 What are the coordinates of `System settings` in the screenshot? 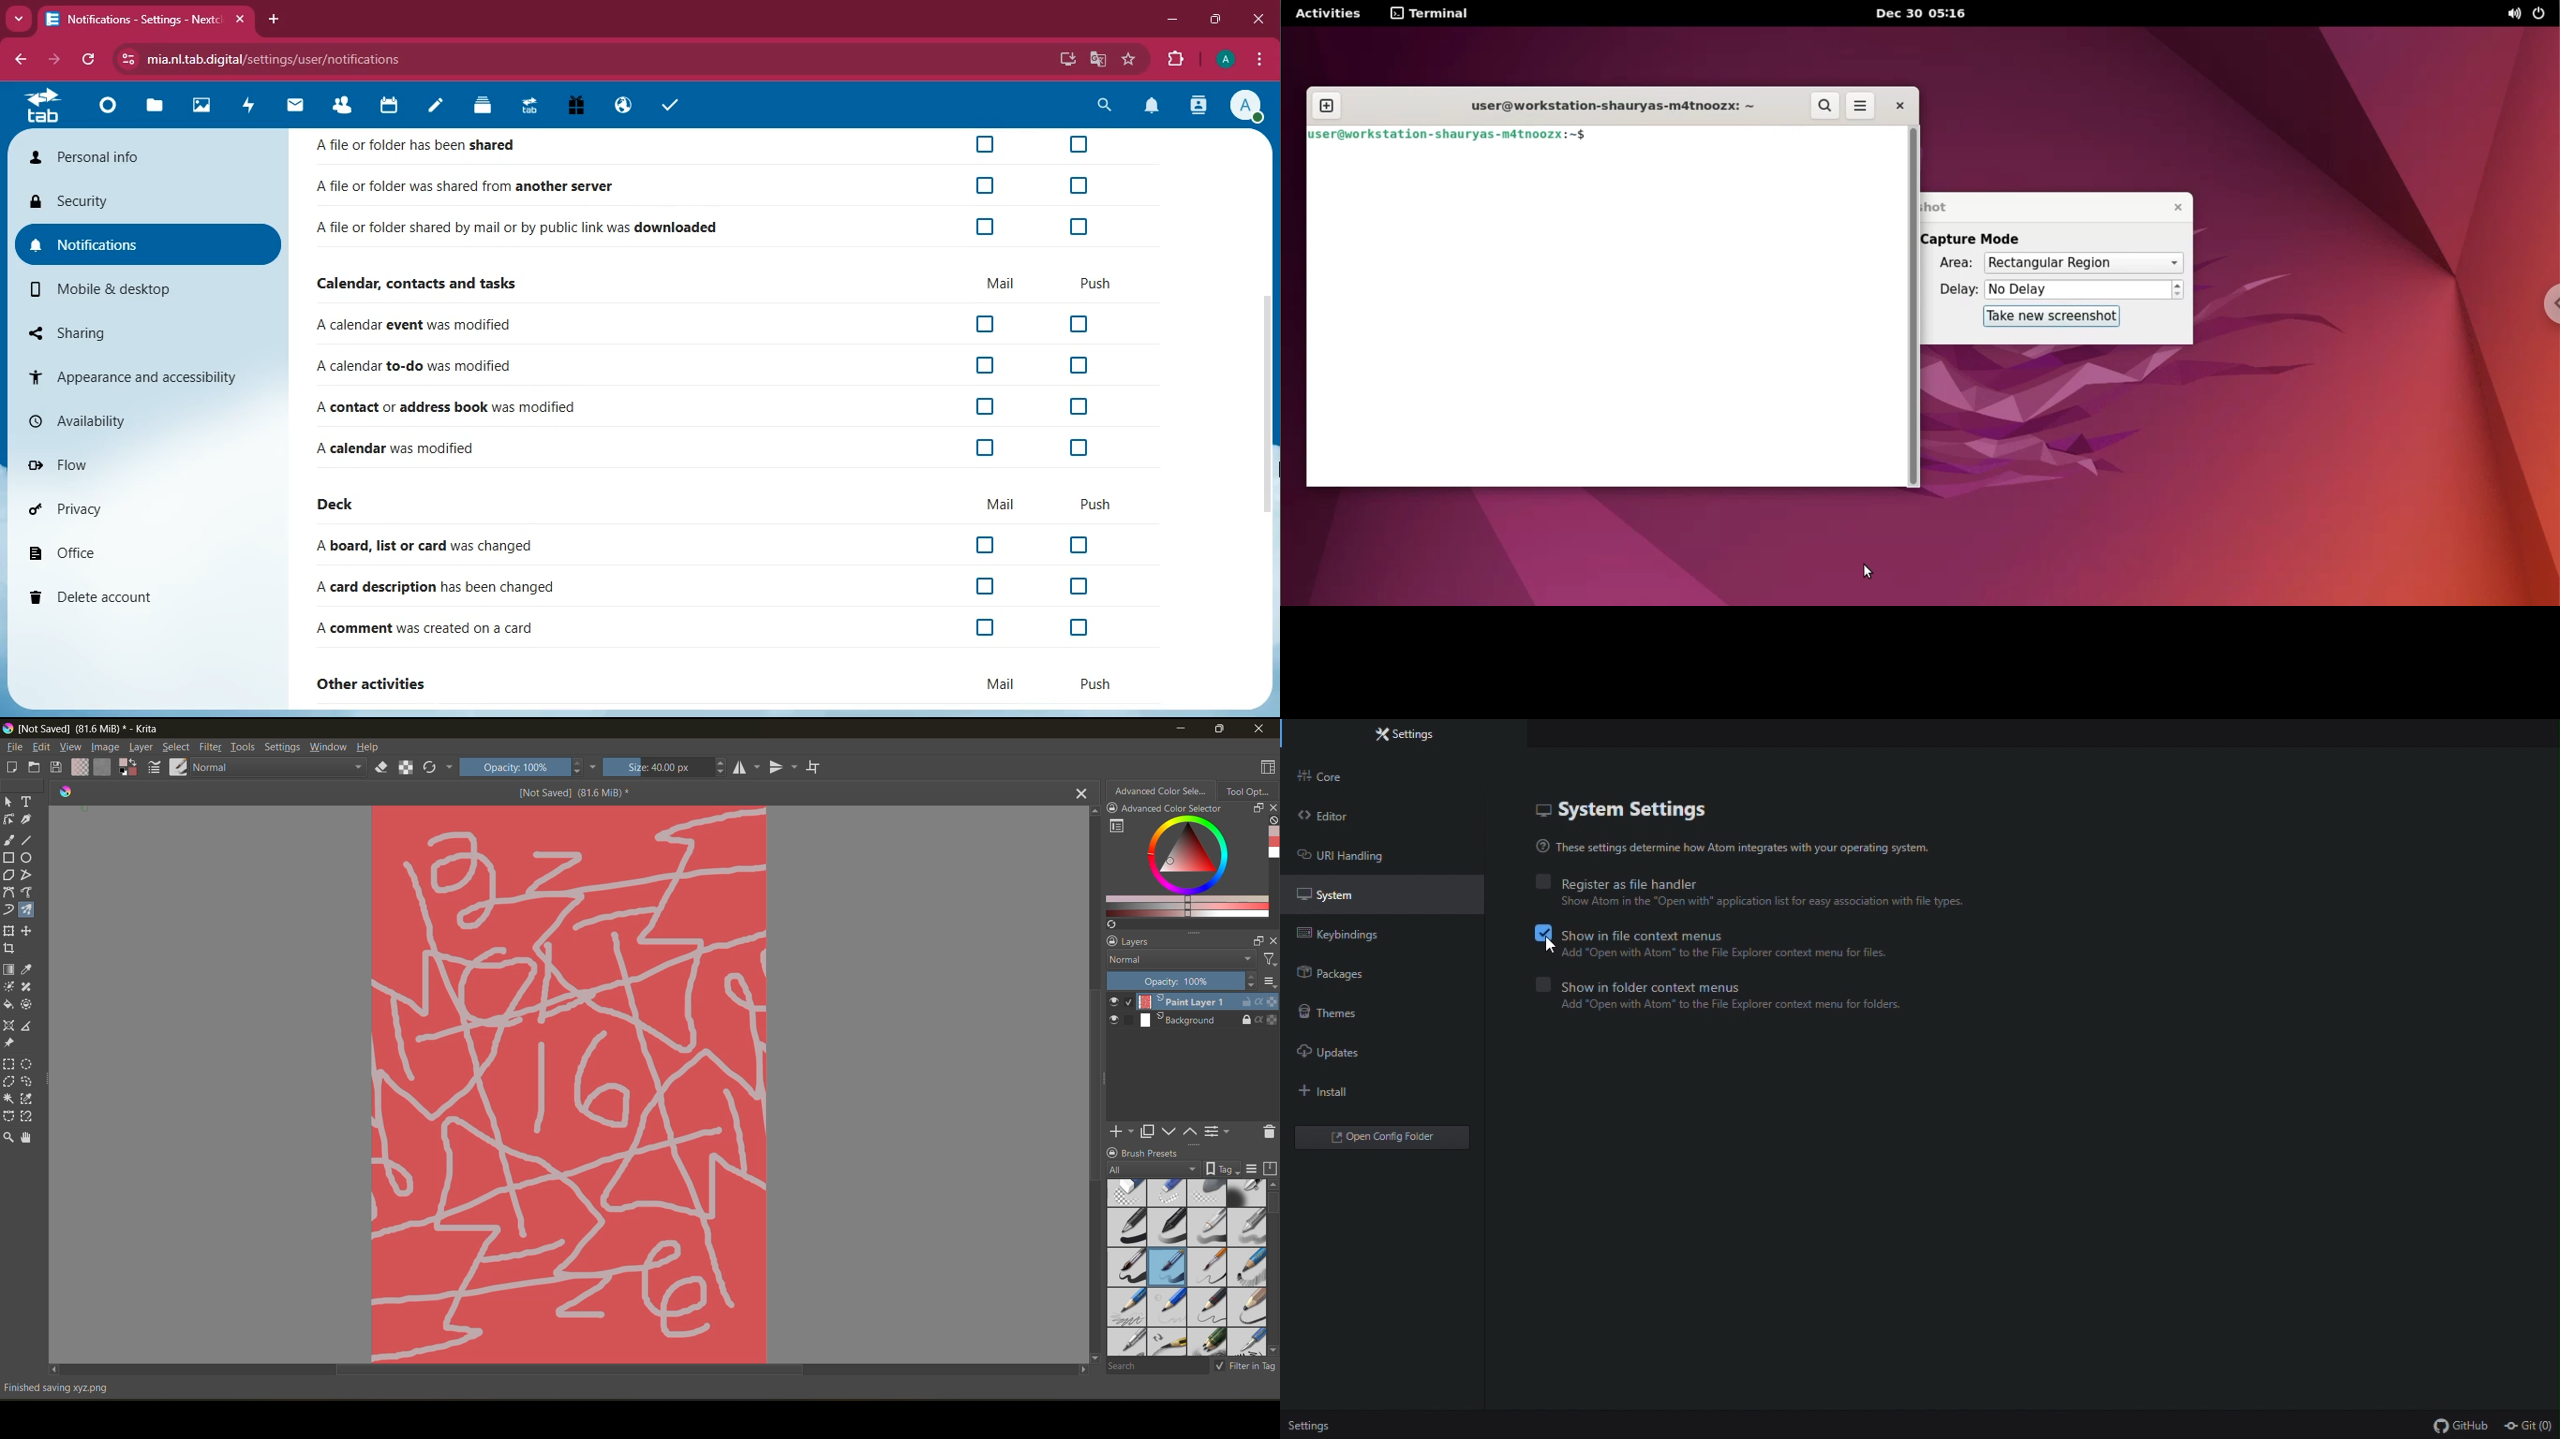 It's located at (1654, 813).